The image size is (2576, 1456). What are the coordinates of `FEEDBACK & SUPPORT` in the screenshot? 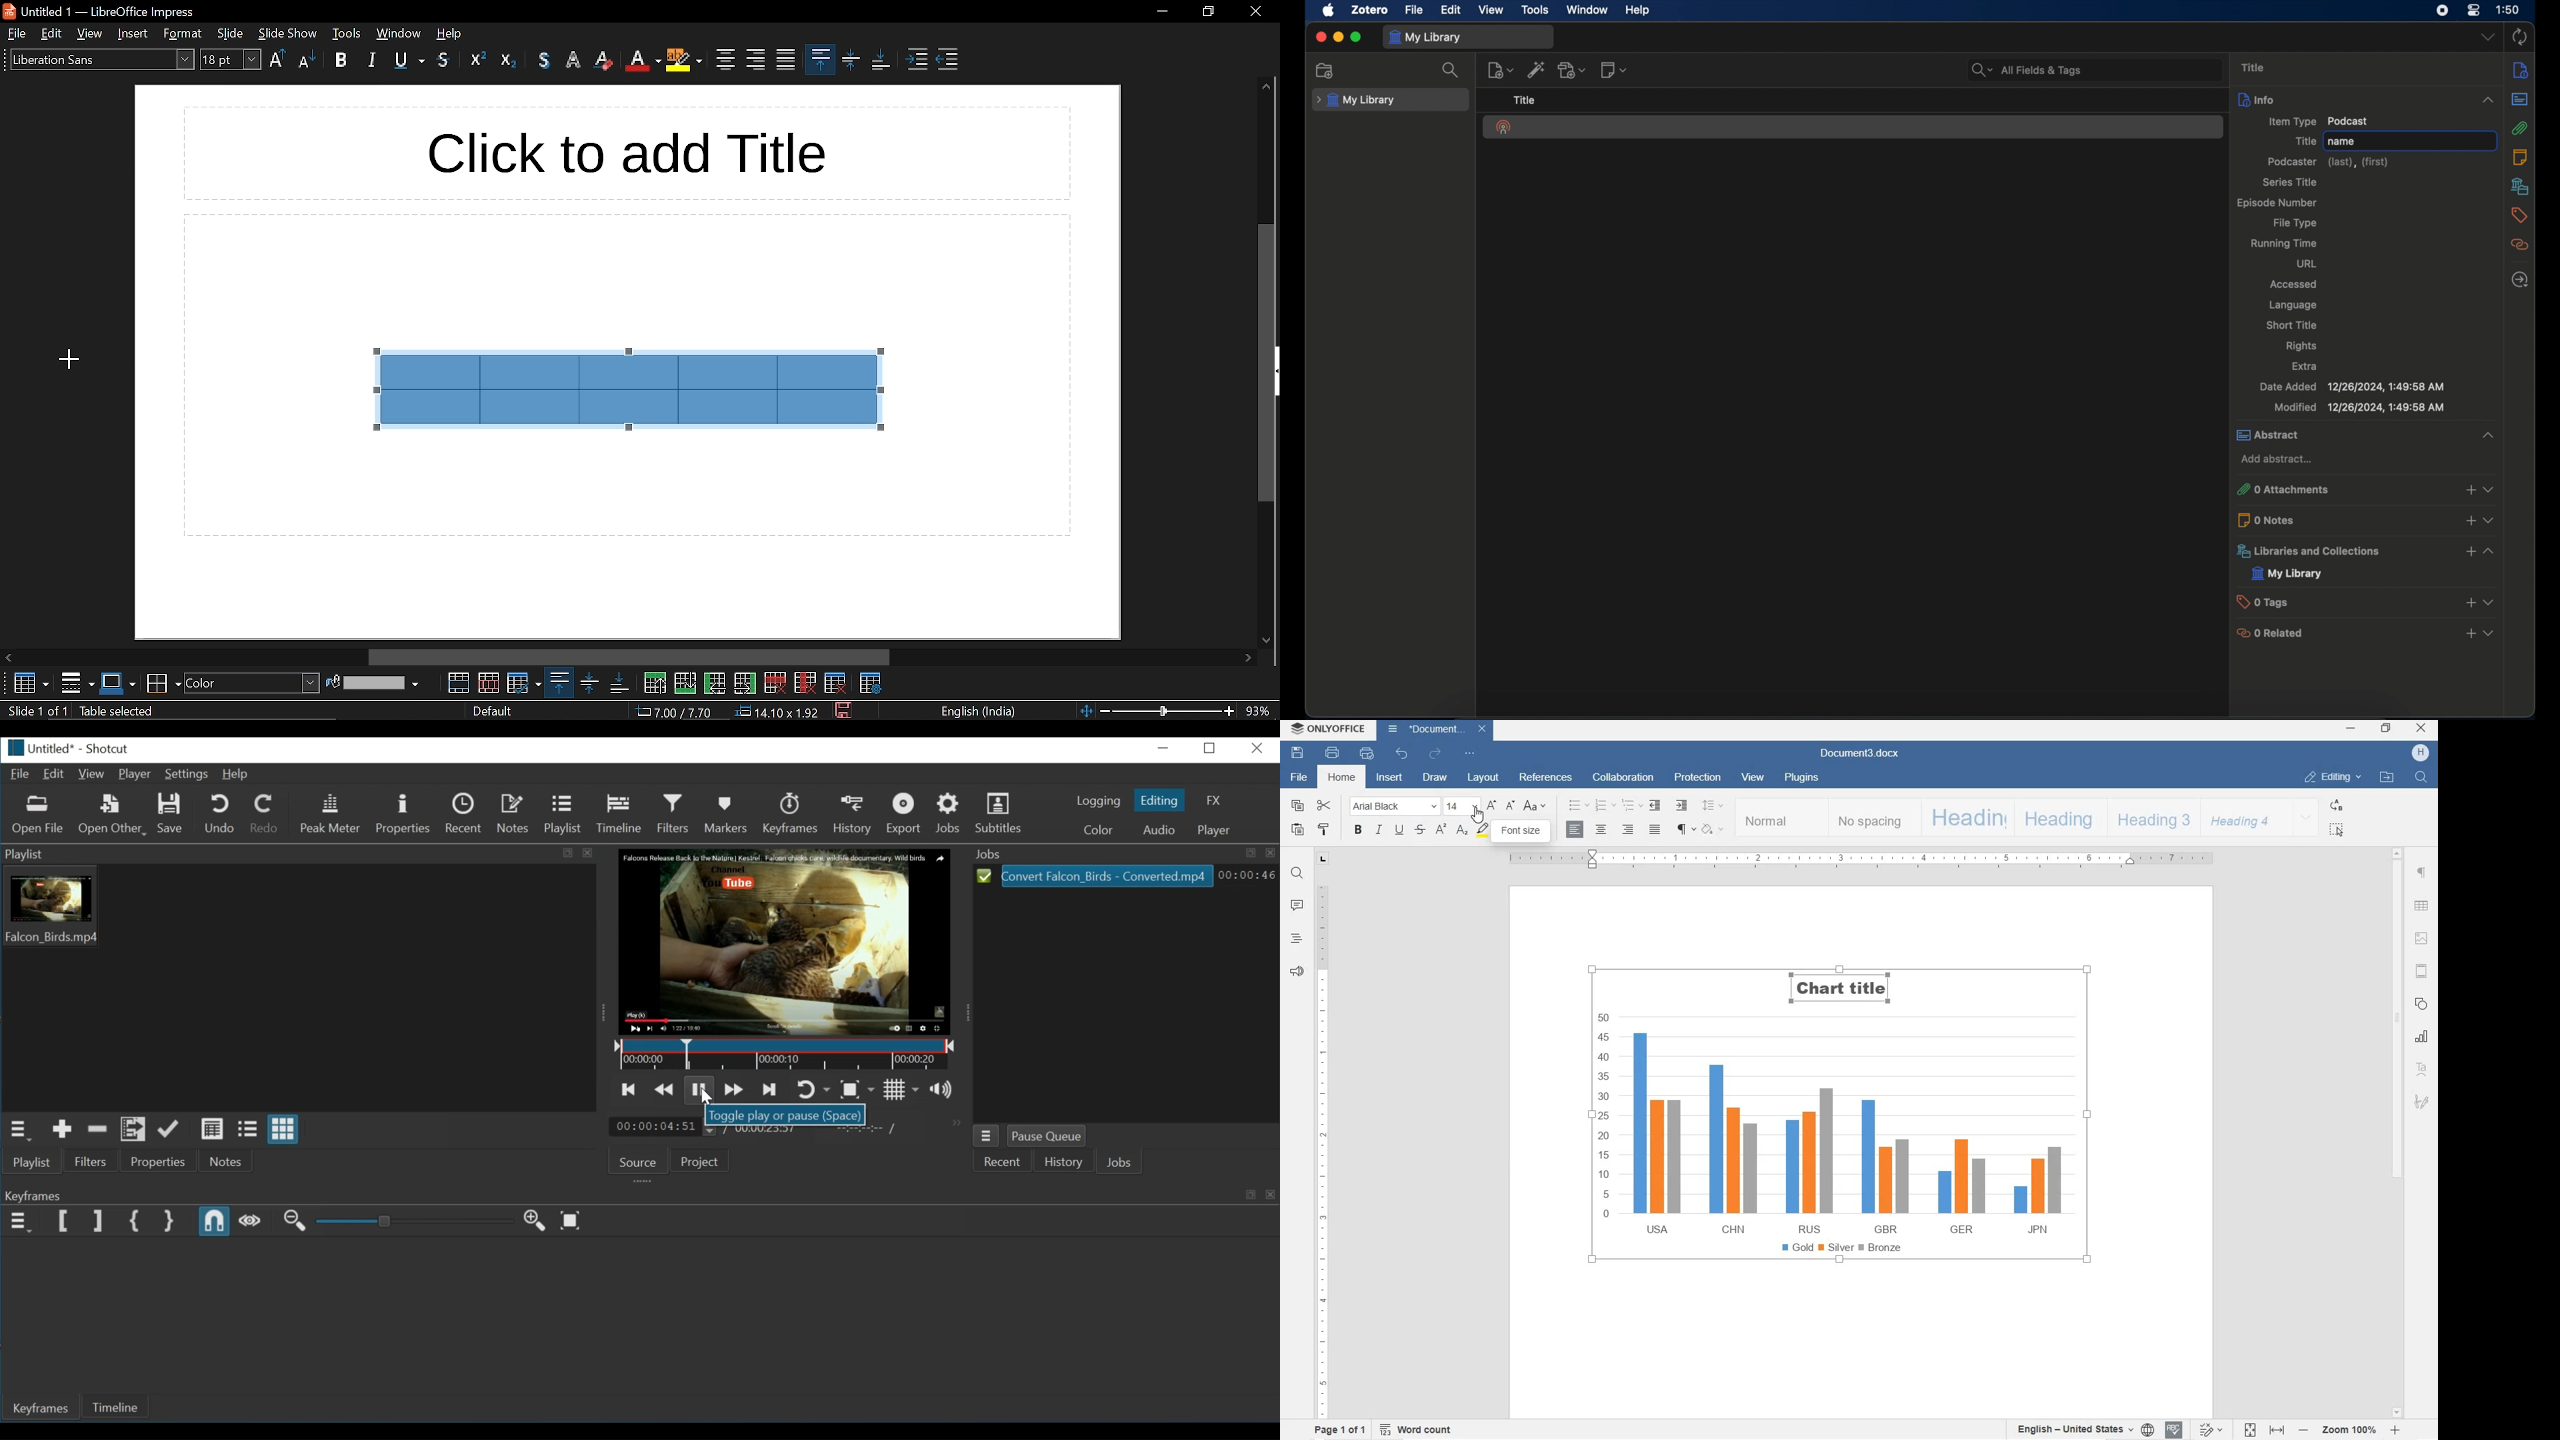 It's located at (1297, 972).